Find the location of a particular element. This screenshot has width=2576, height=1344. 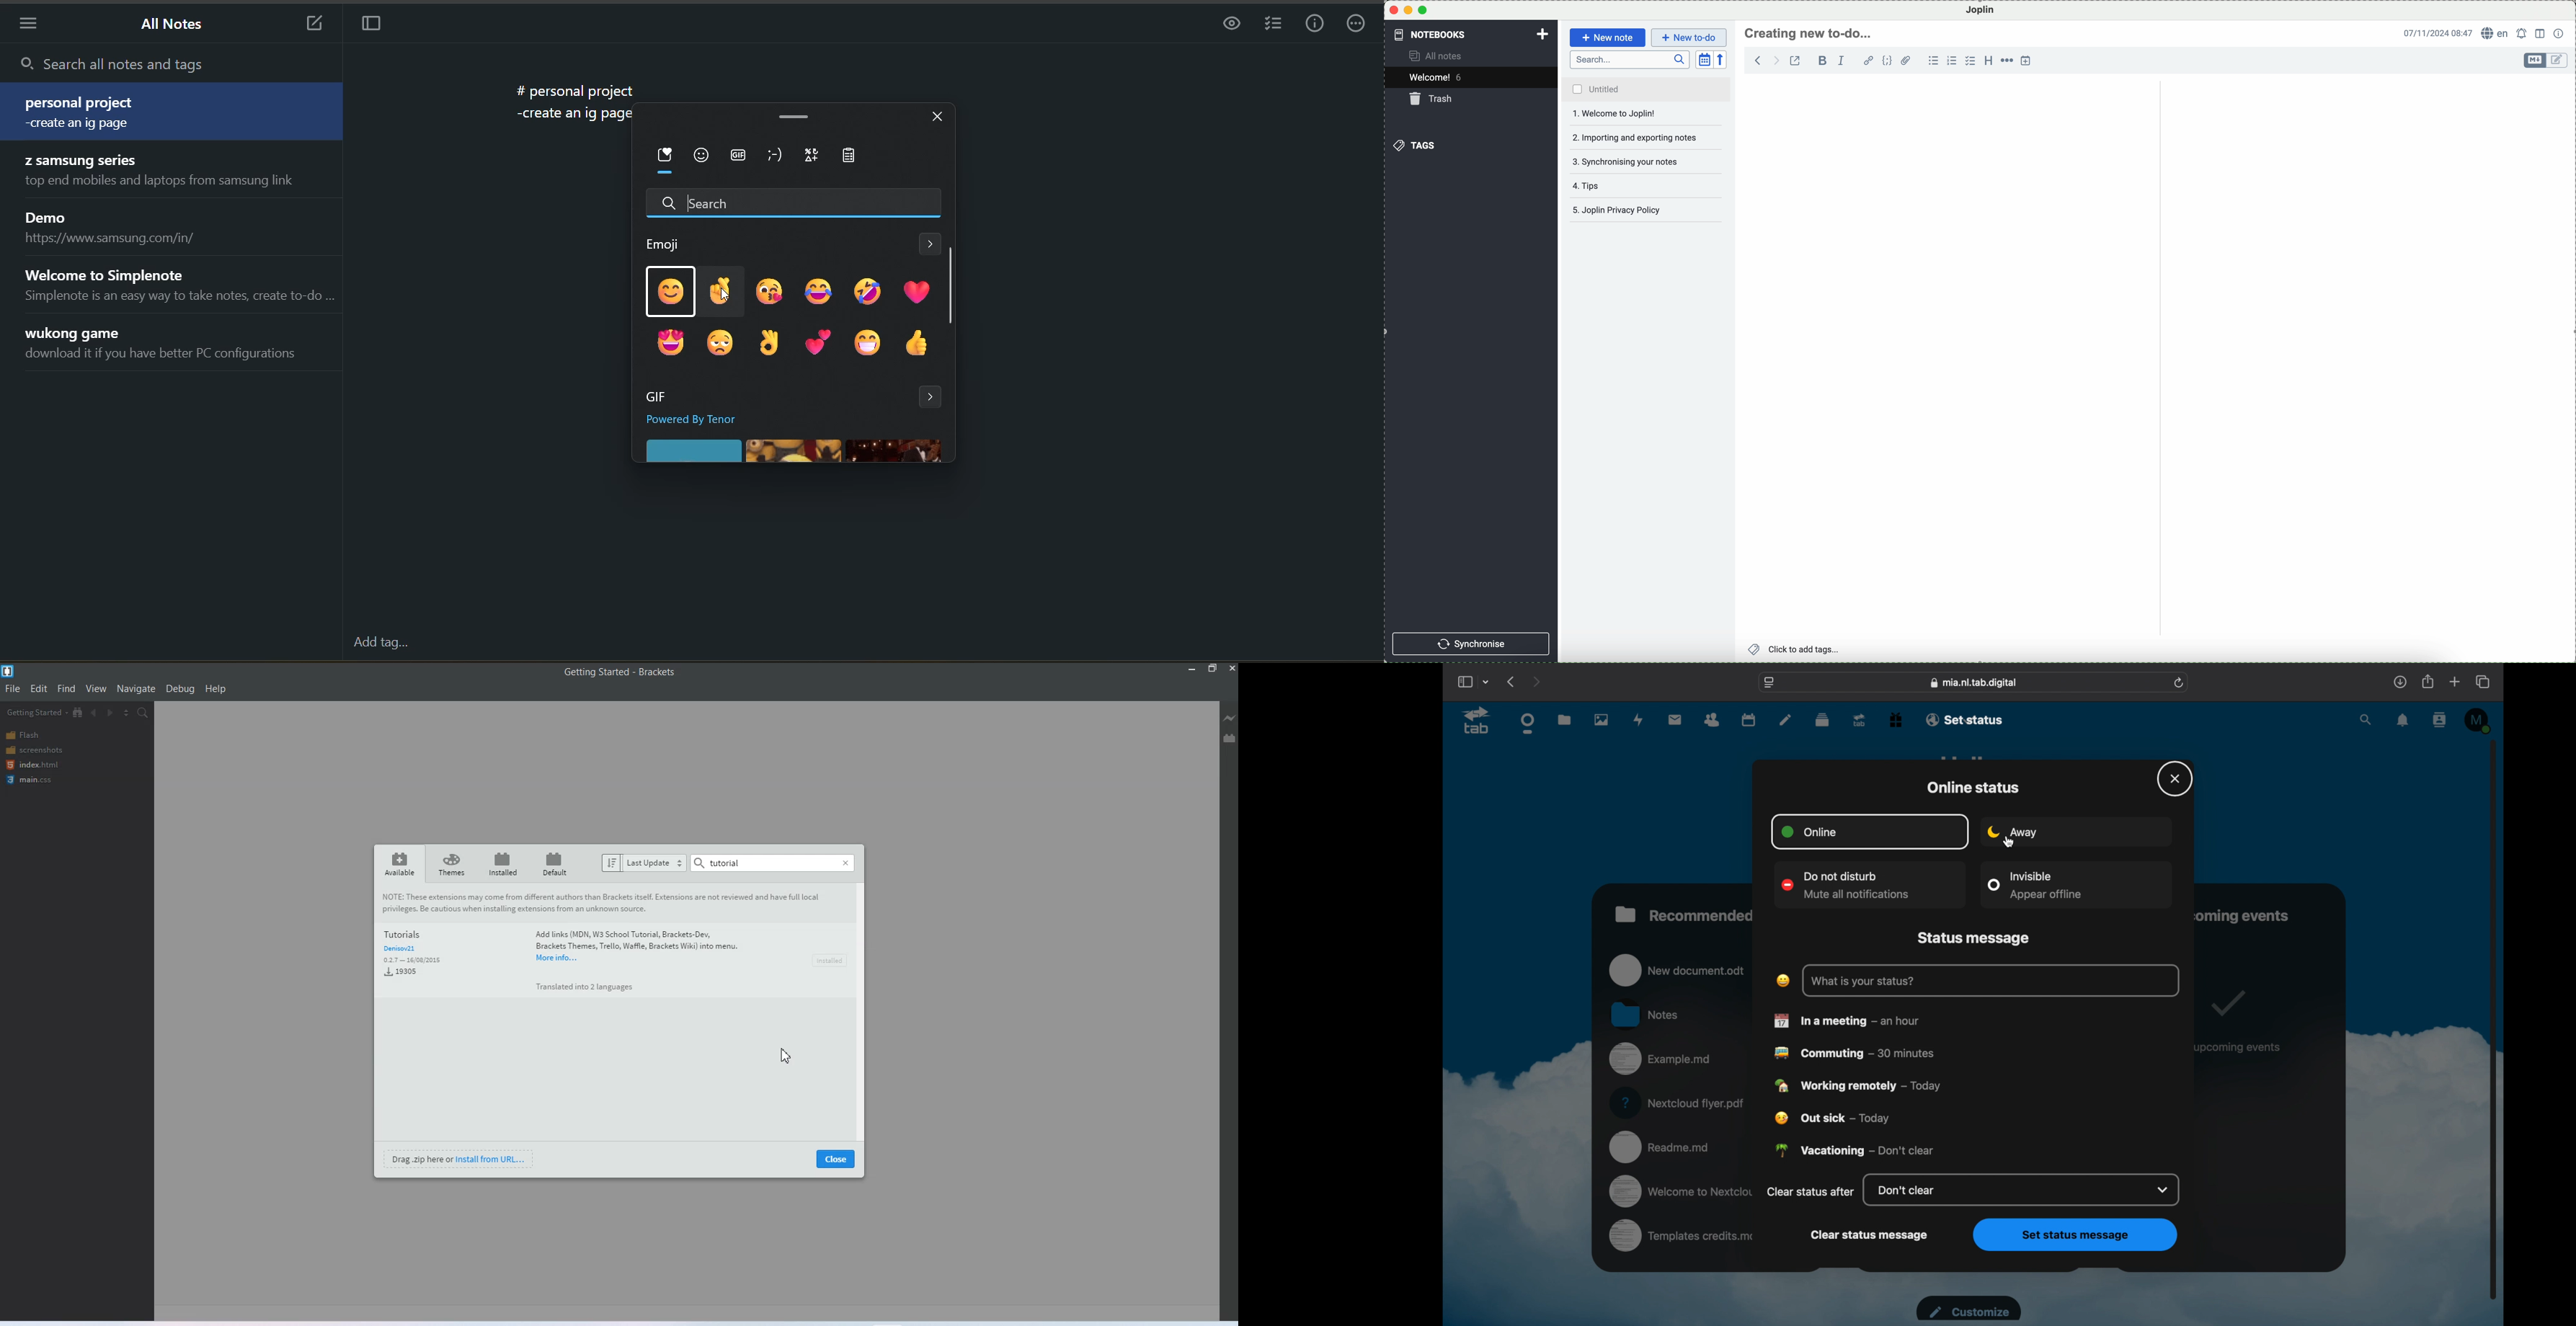

trash is located at coordinates (1433, 99).